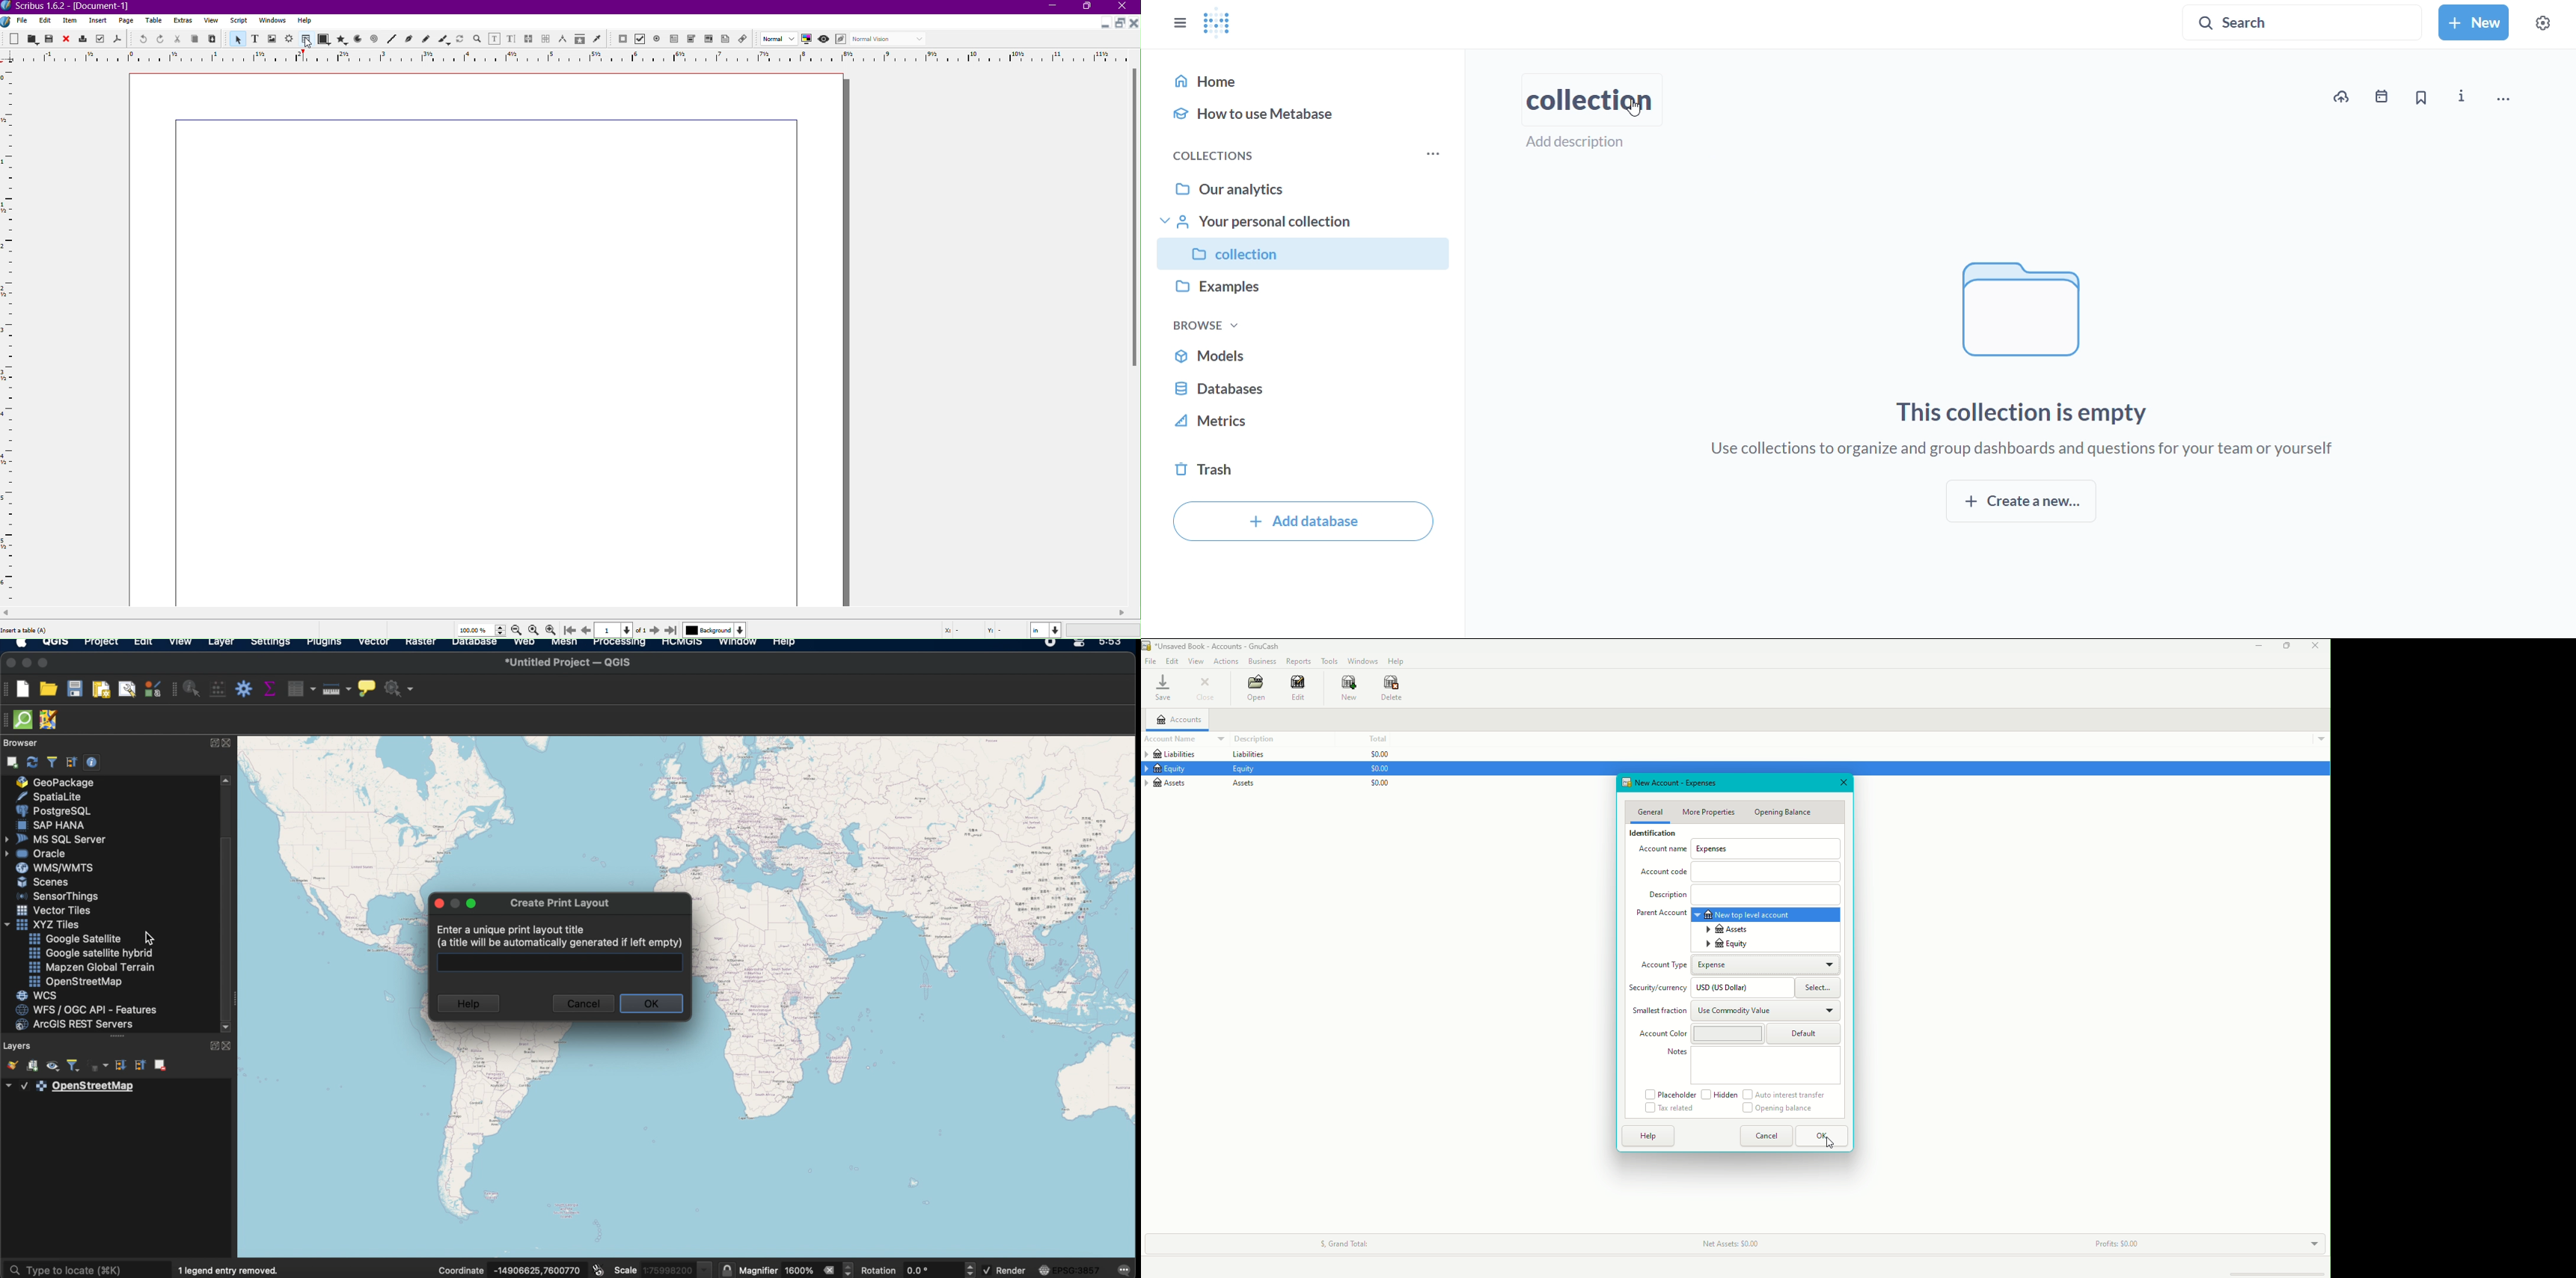 The width and height of the screenshot is (2576, 1288). Describe the element at coordinates (1670, 1109) in the screenshot. I see `Tax related` at that location.